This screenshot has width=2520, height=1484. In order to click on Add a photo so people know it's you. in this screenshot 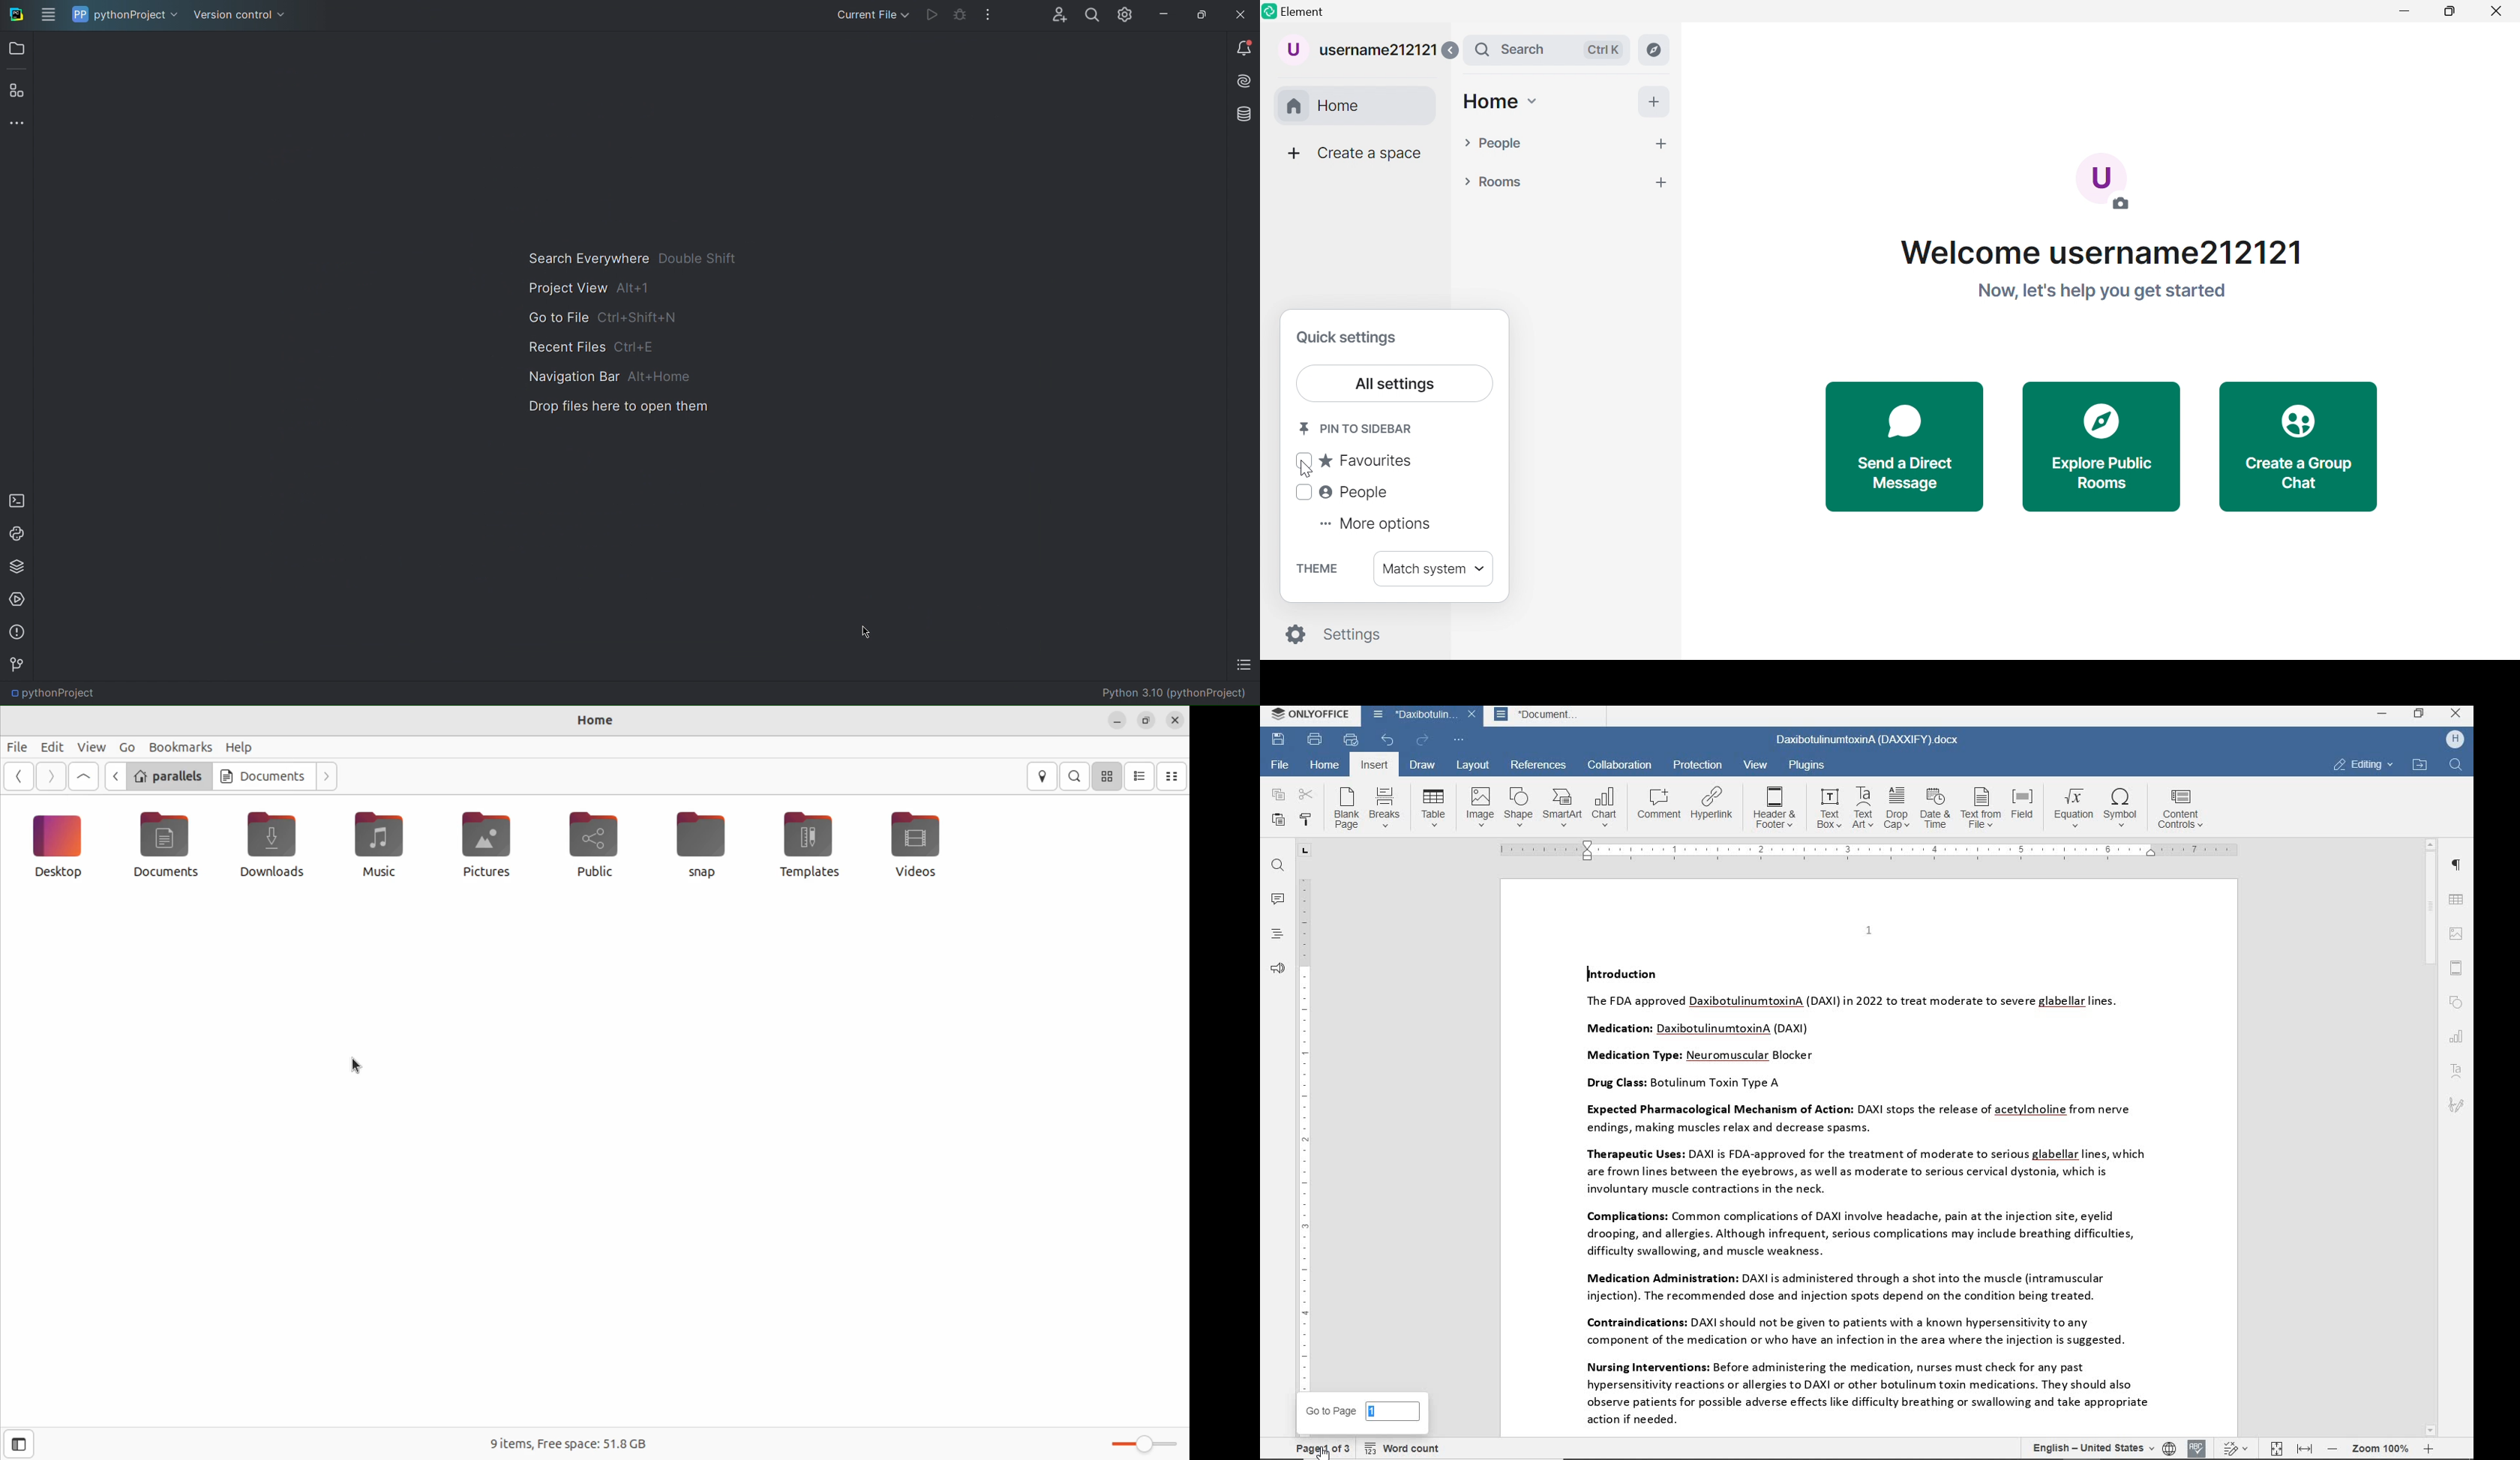, I will do `click(2105, 186)`.